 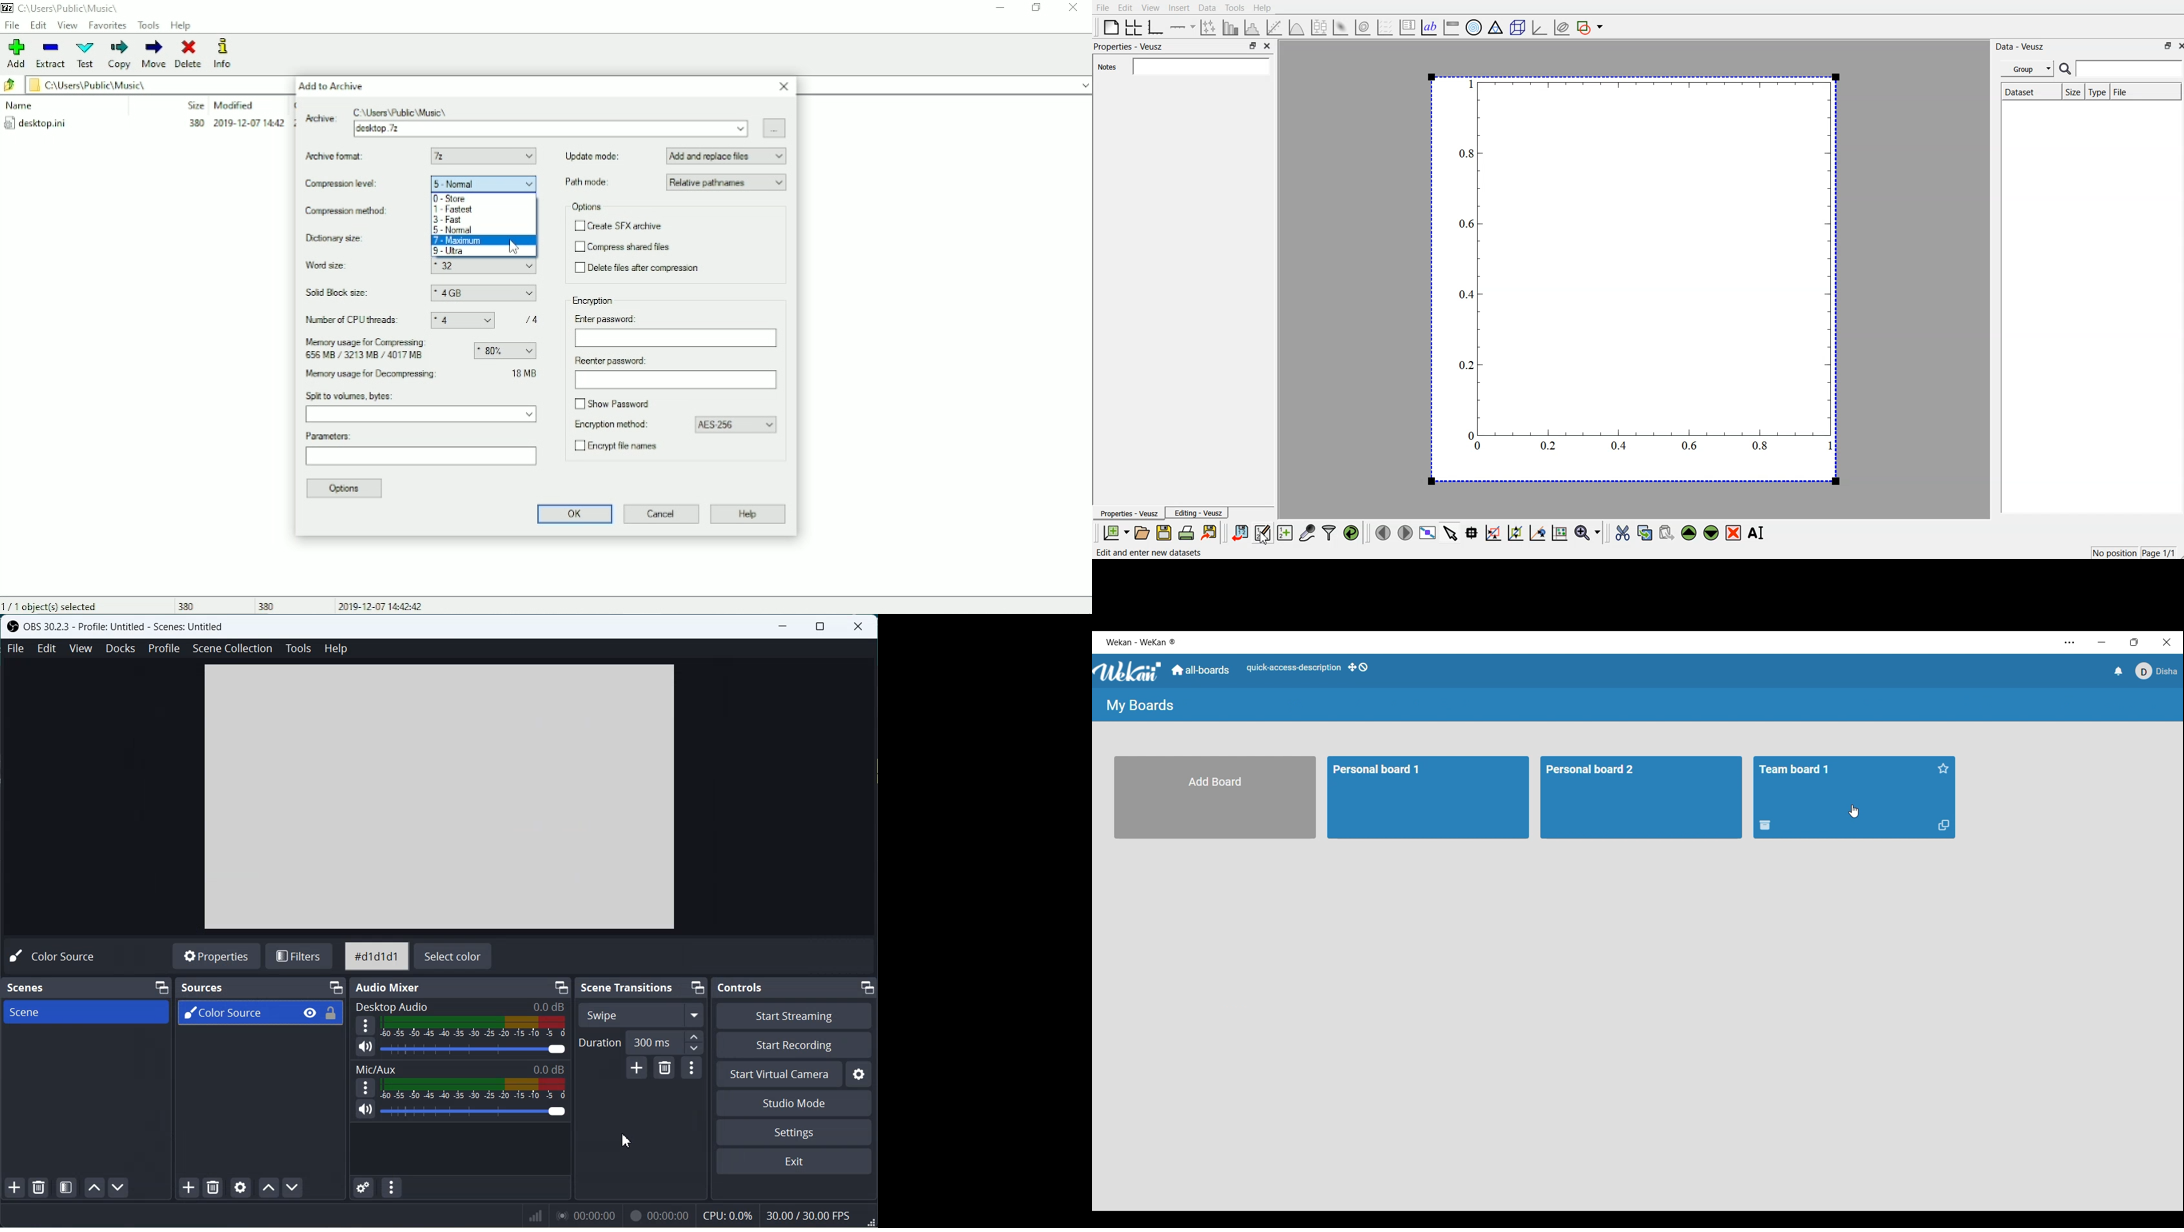 What do you see at coordinates (164, 648) in the screenshot?
I see `Profile` at bounding box center [164, 648].